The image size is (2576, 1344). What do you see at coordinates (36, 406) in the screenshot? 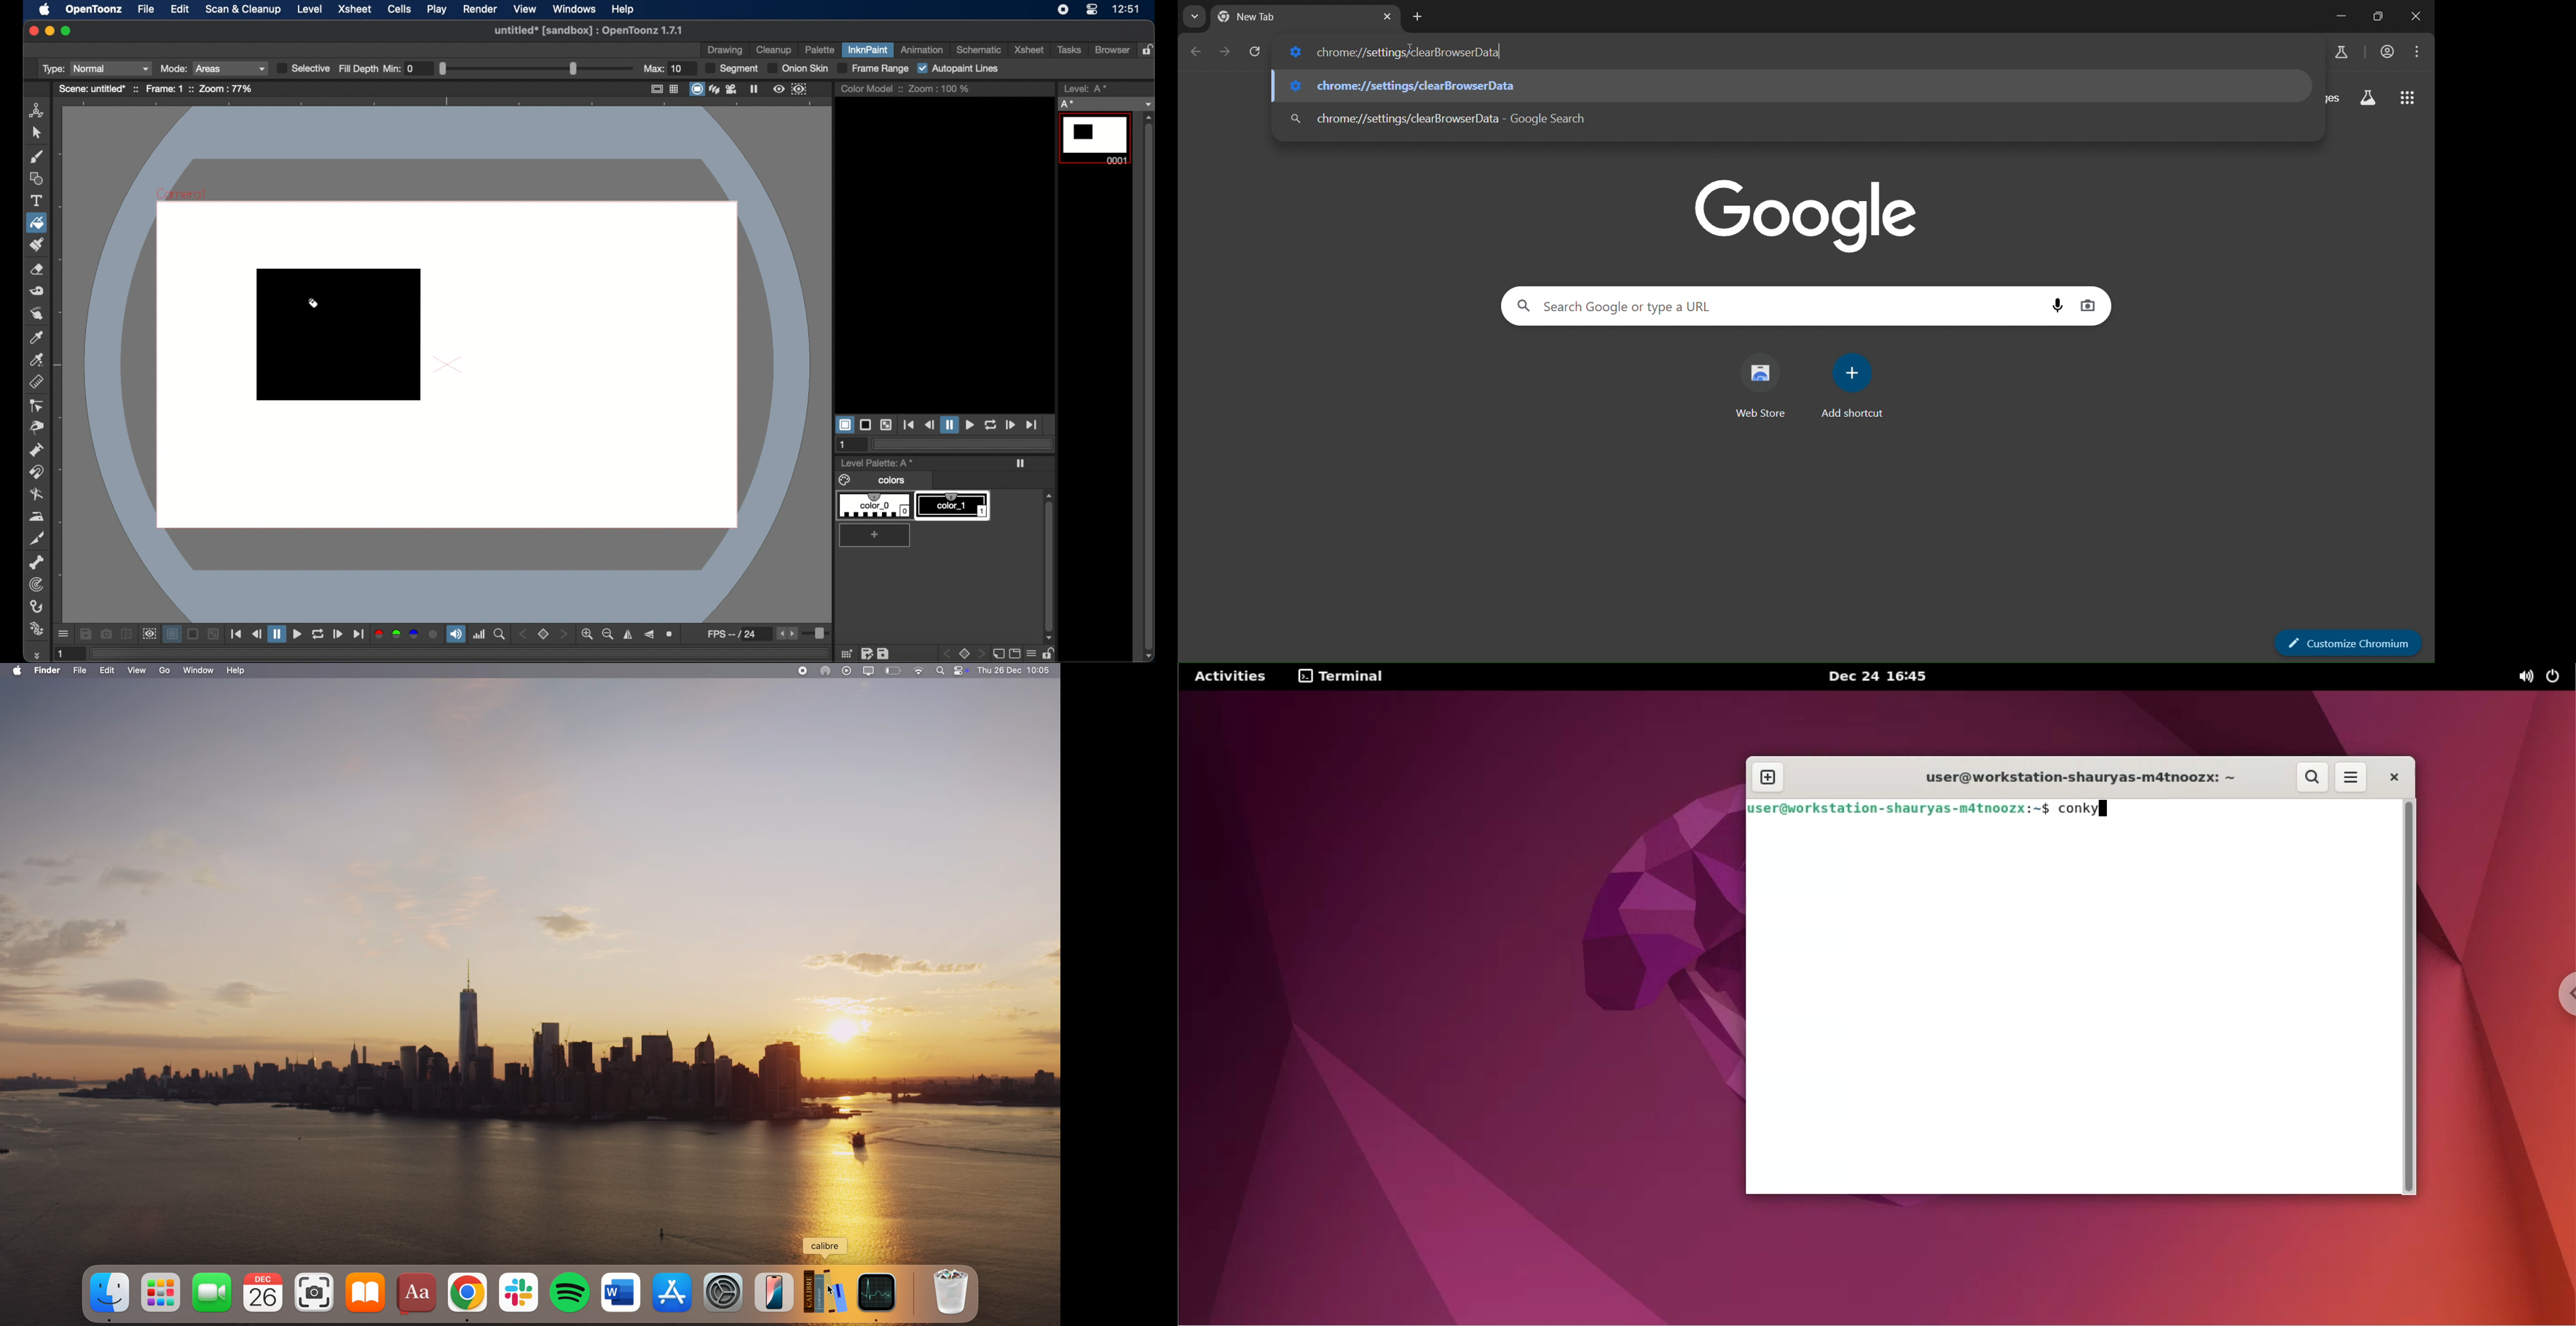
I see `ontrol point editor tool` at bounding box center [36, 406].